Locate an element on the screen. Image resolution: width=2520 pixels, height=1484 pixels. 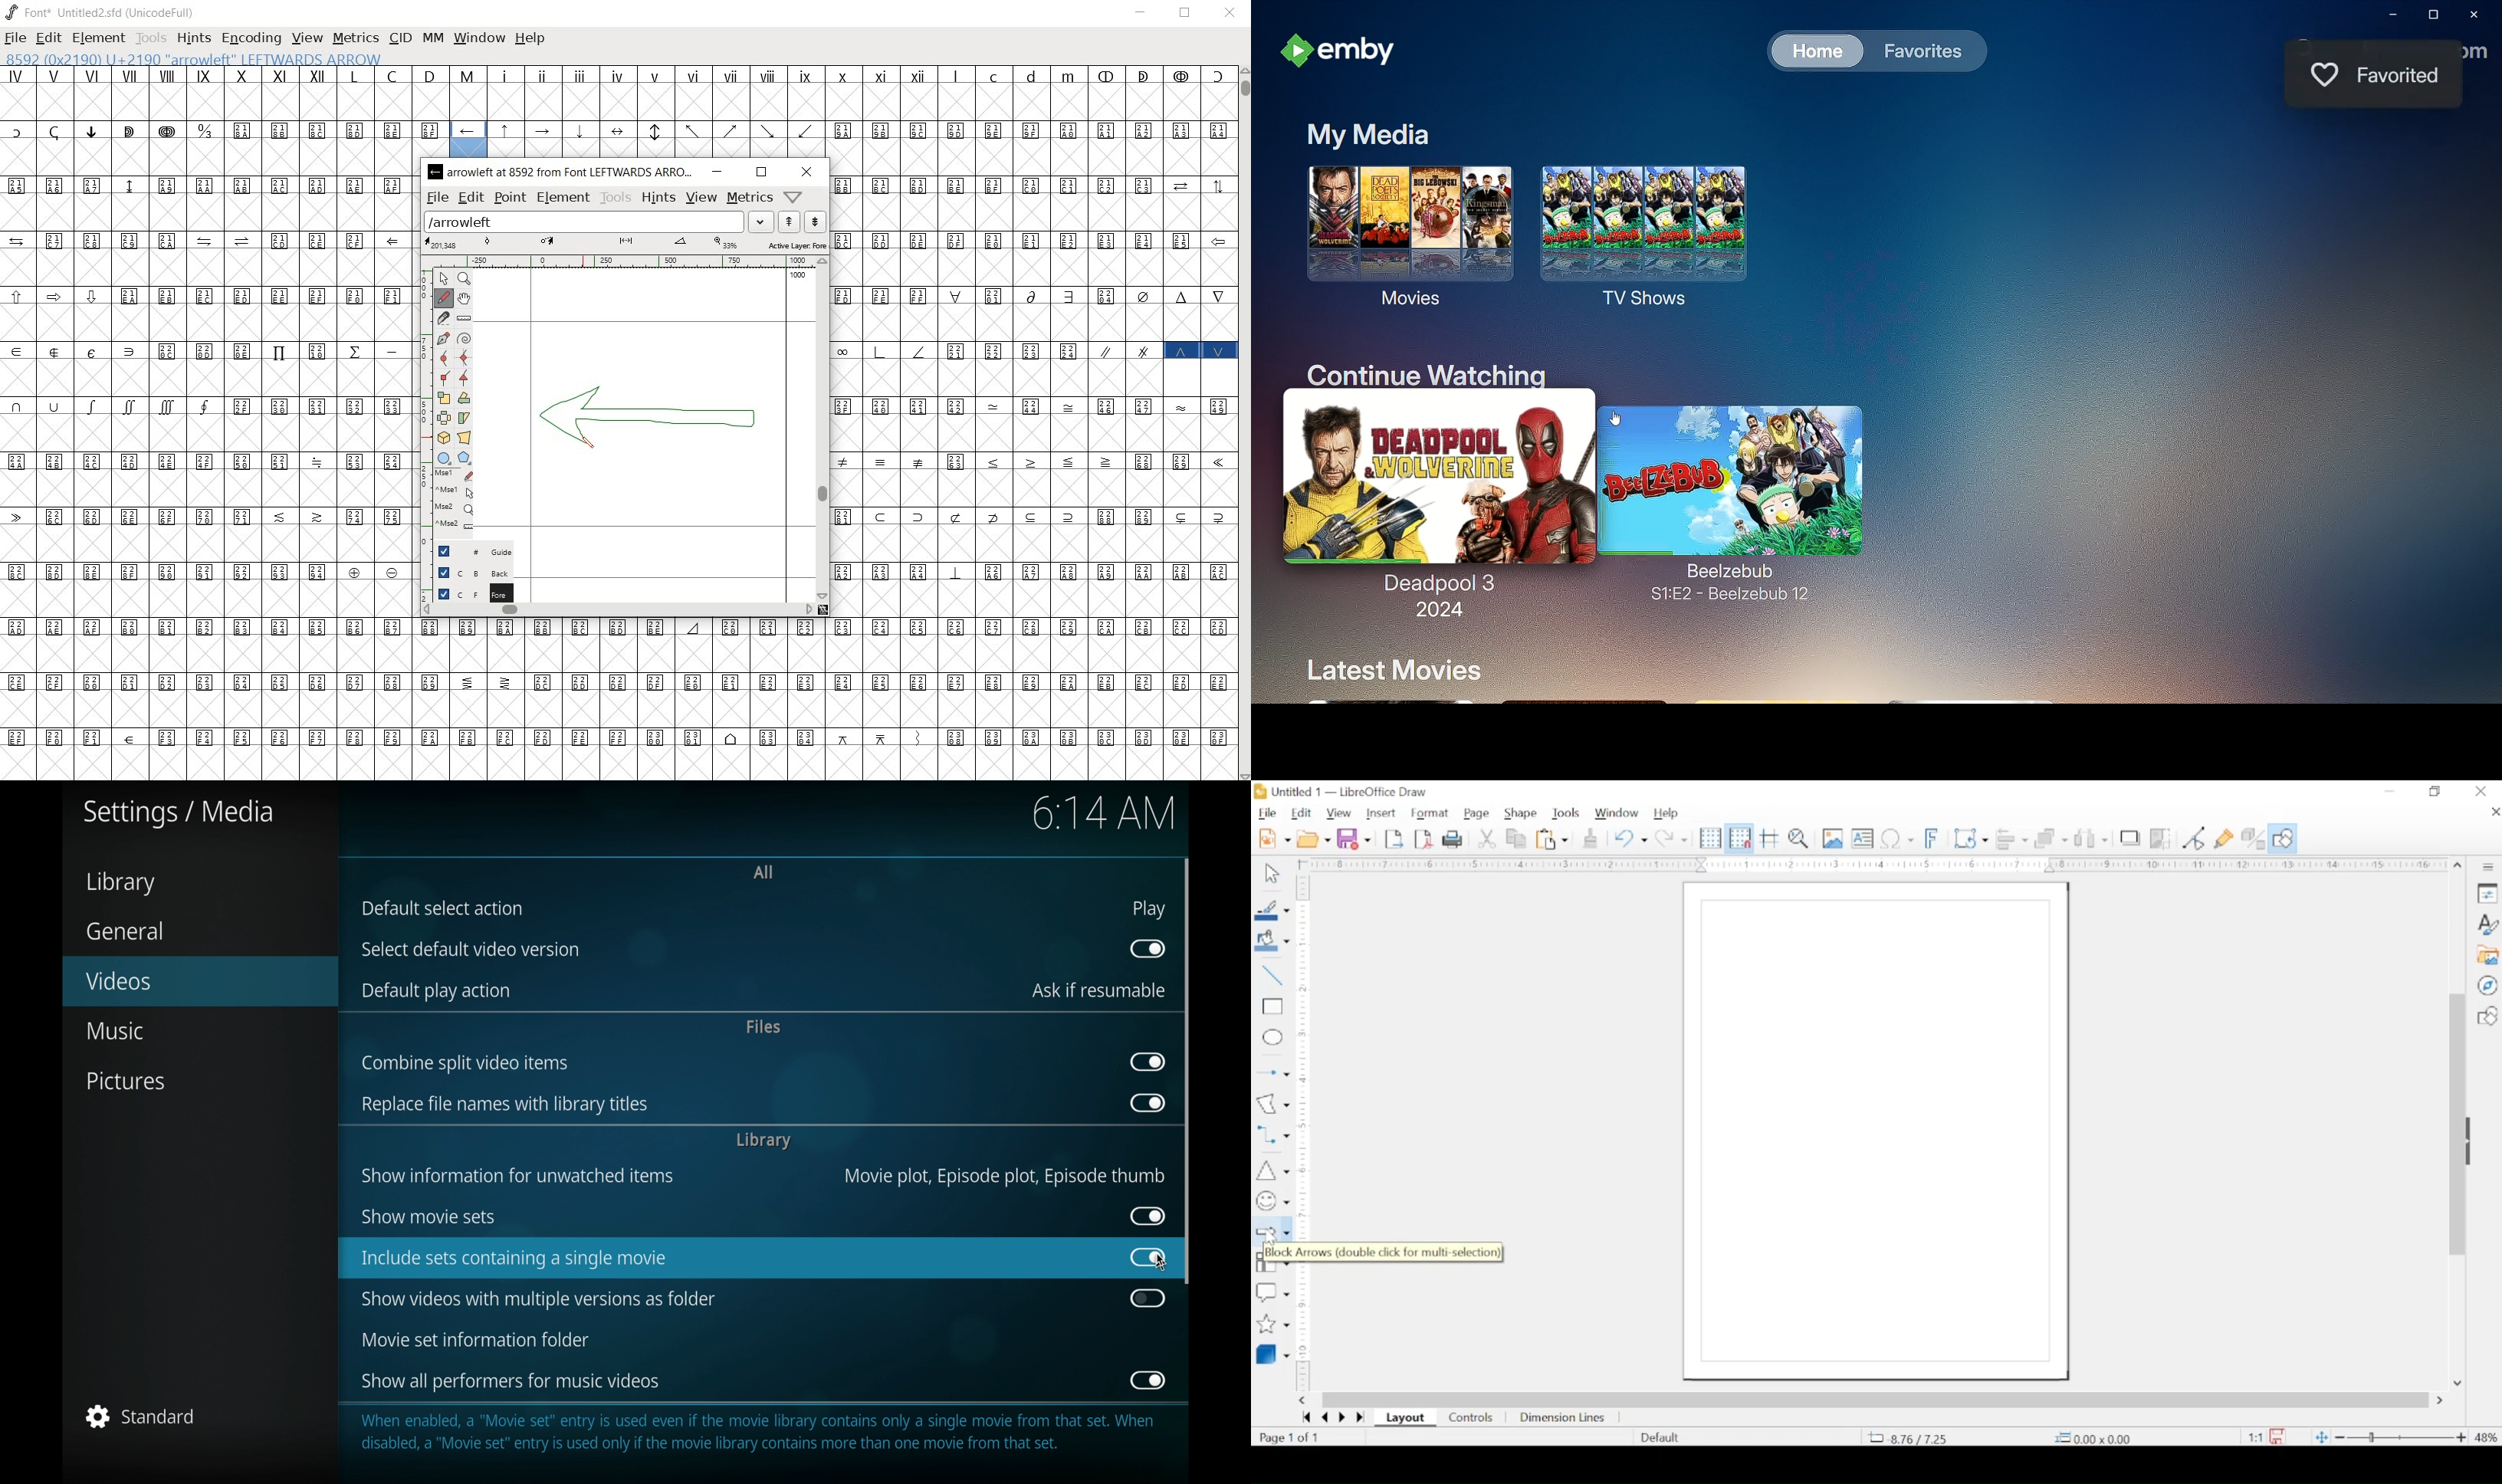
styles is located at coordinates (2487, 924).